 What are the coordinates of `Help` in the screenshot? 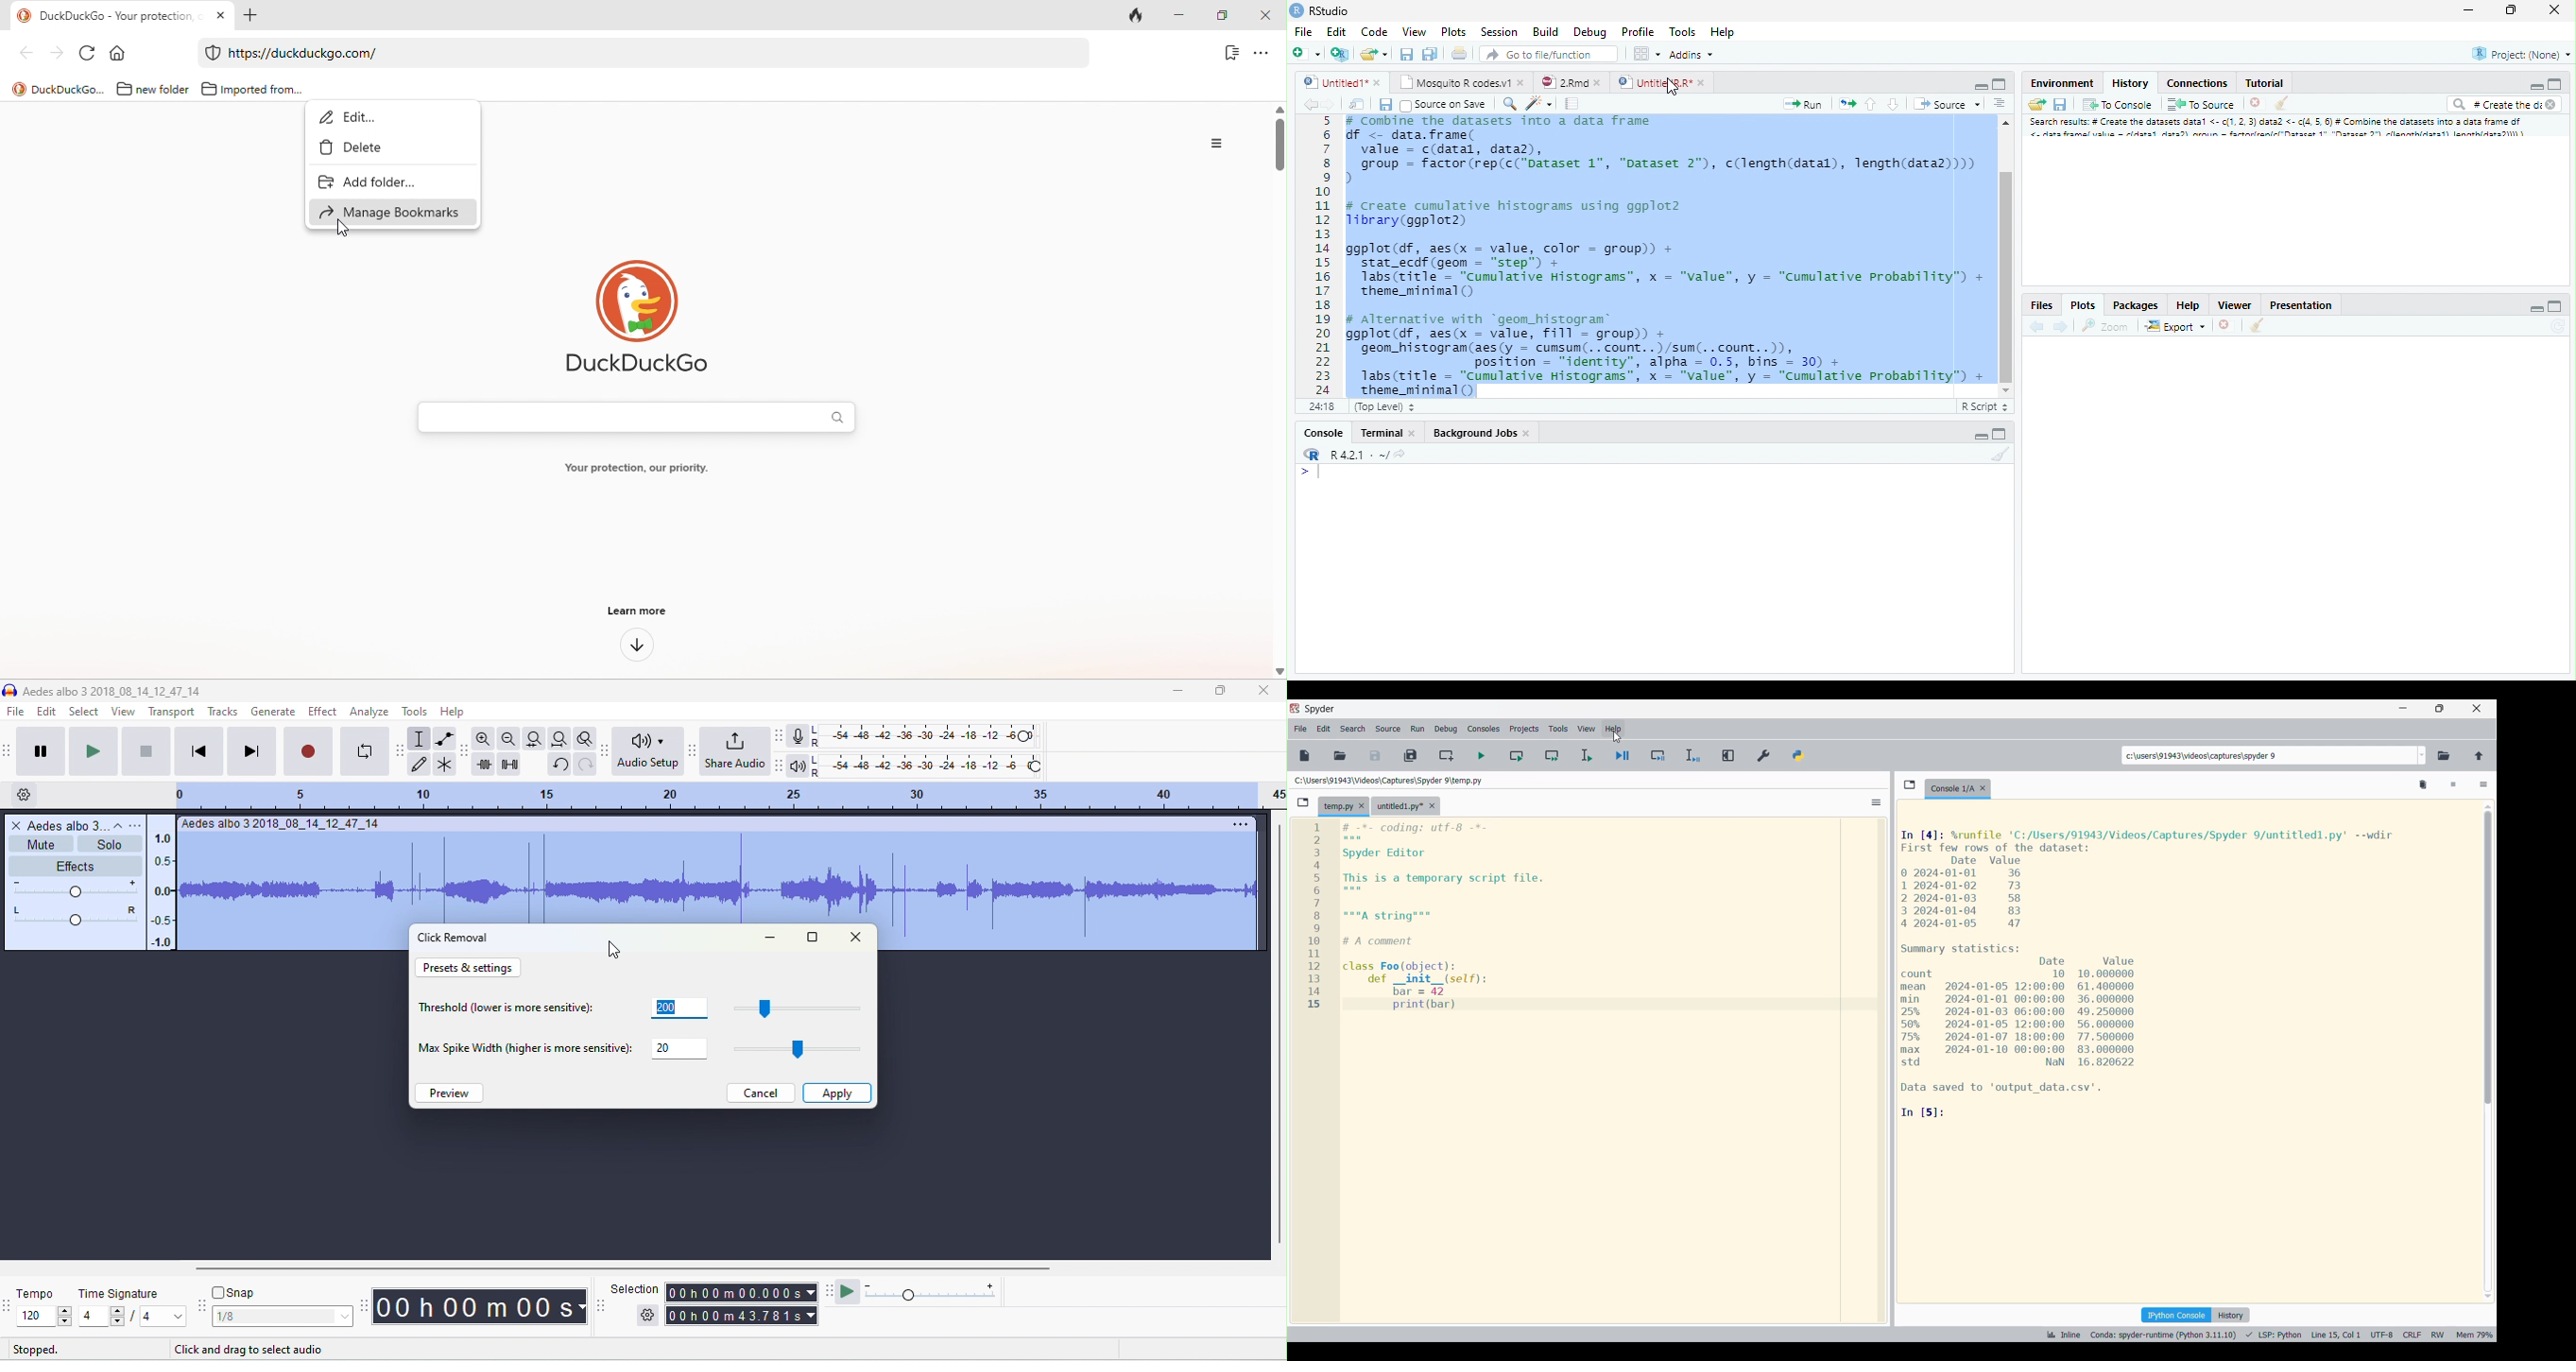 It's located at (1722, 32).